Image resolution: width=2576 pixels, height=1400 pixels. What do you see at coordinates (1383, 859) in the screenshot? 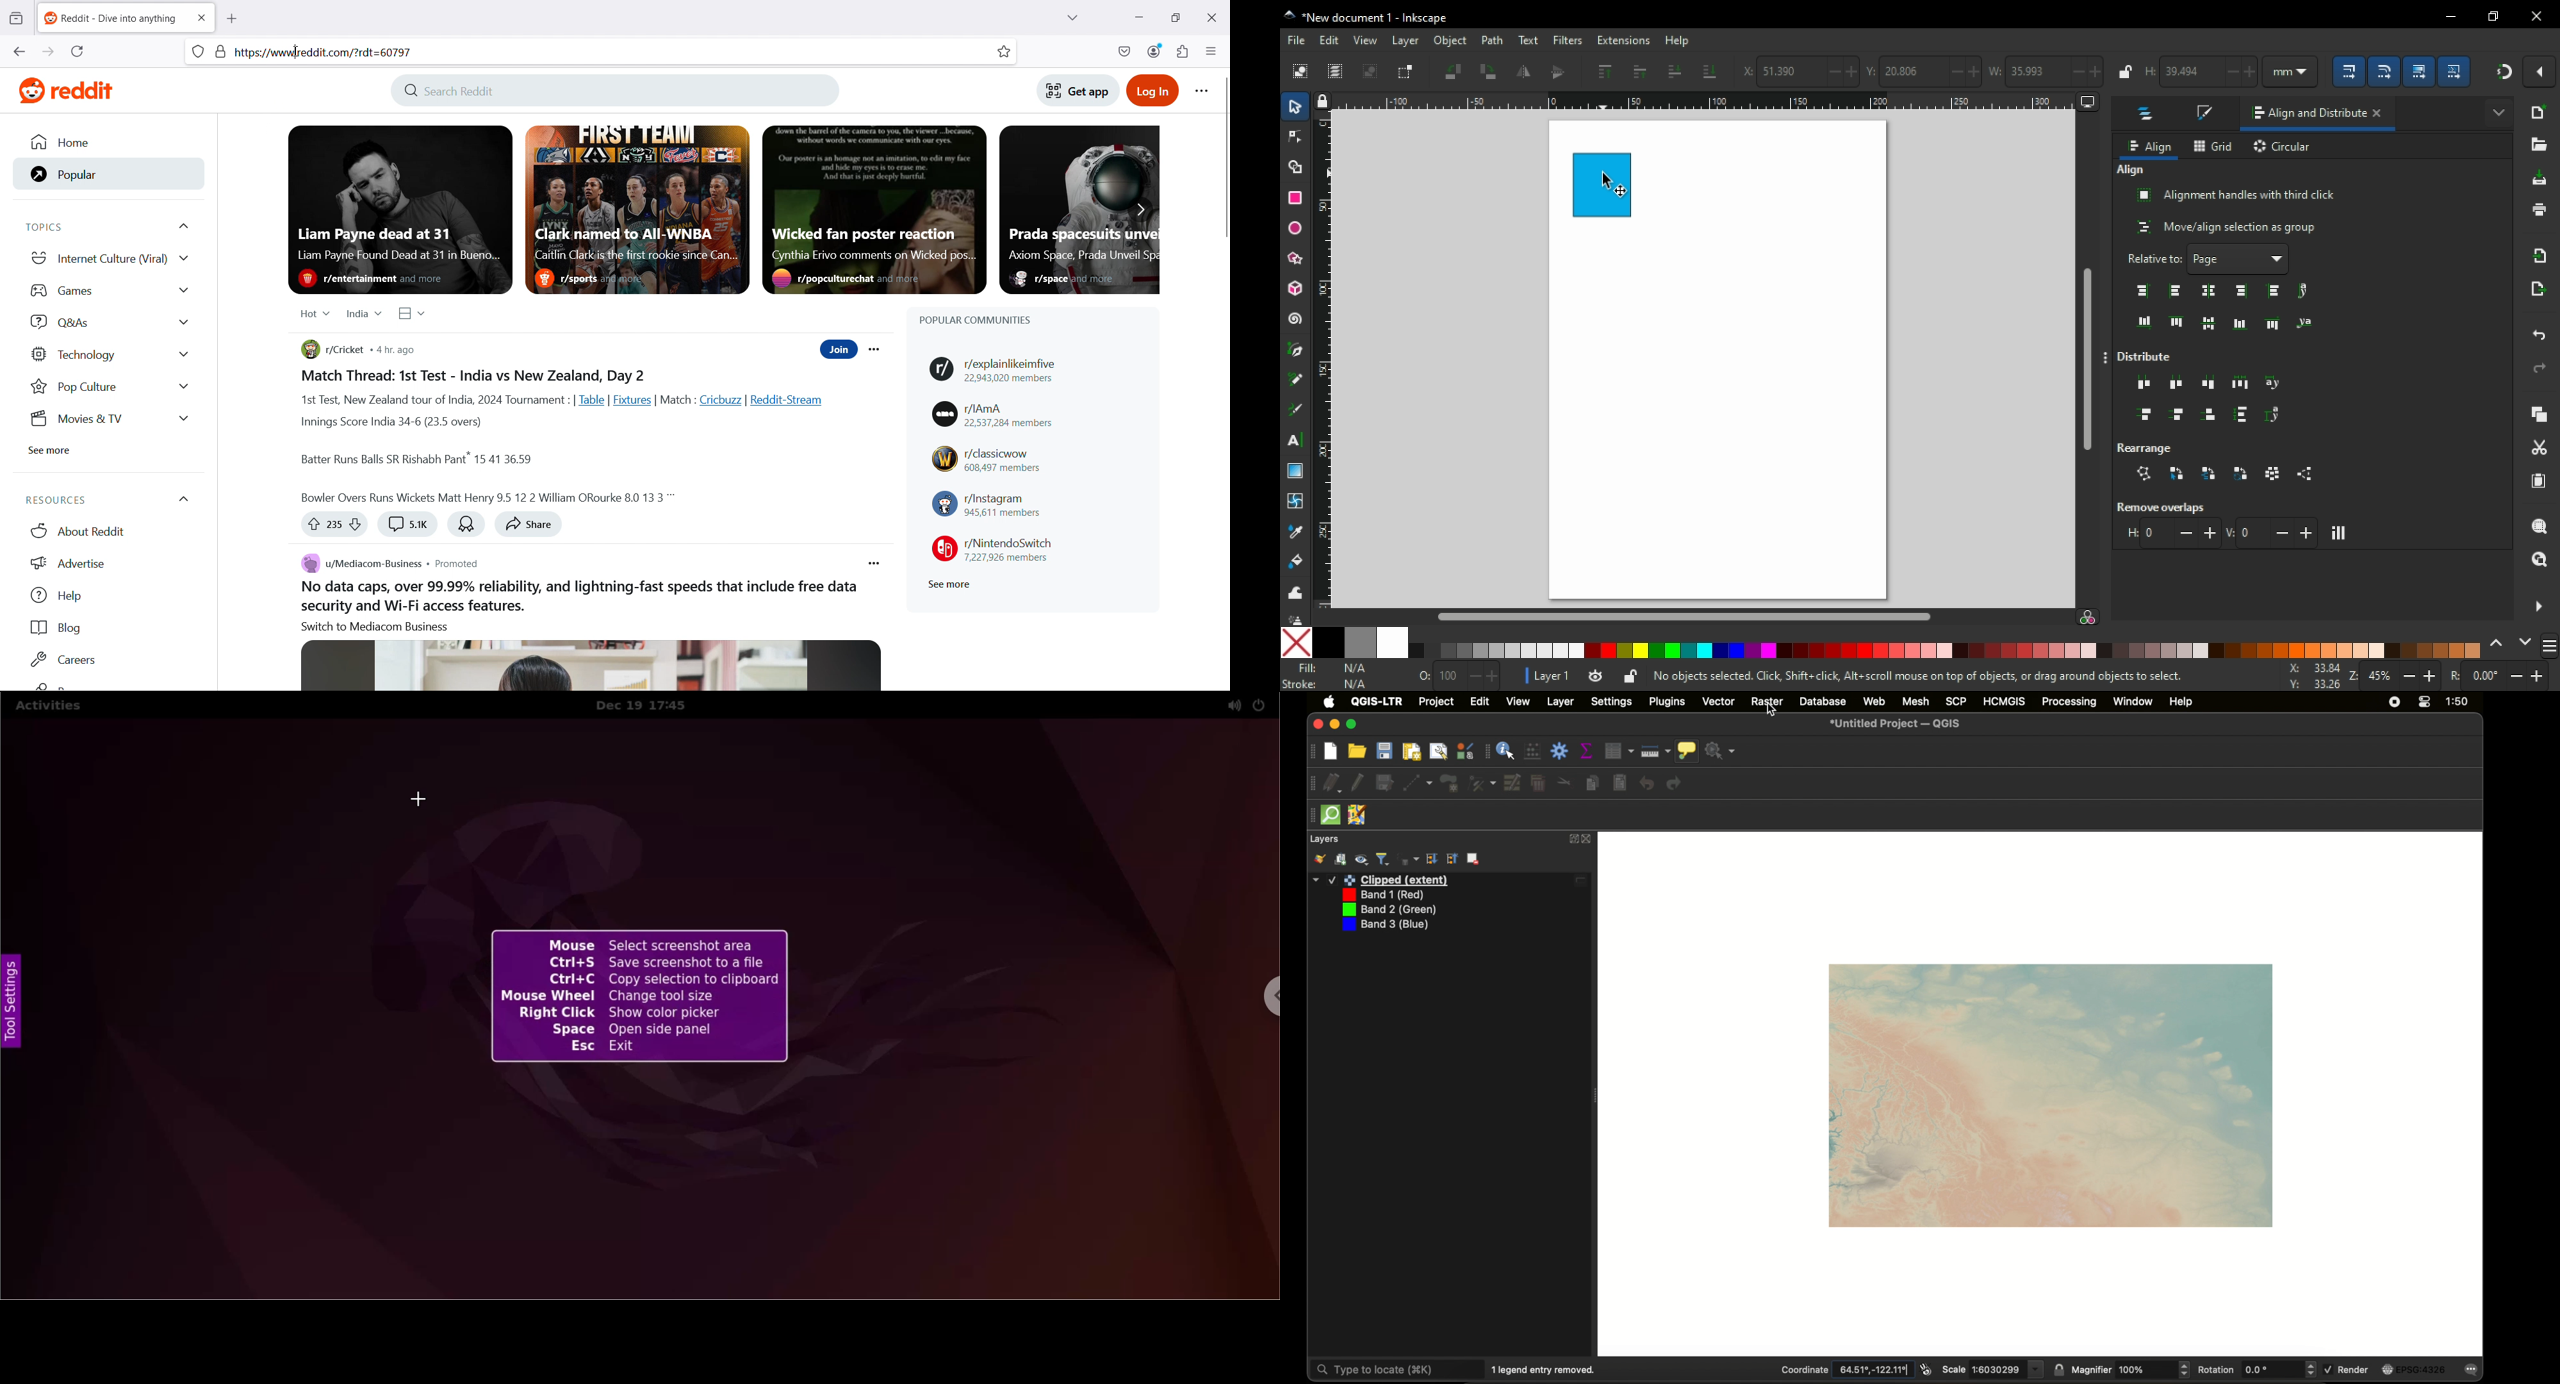
I see `filter legend` at bounding box center [1383, 859].